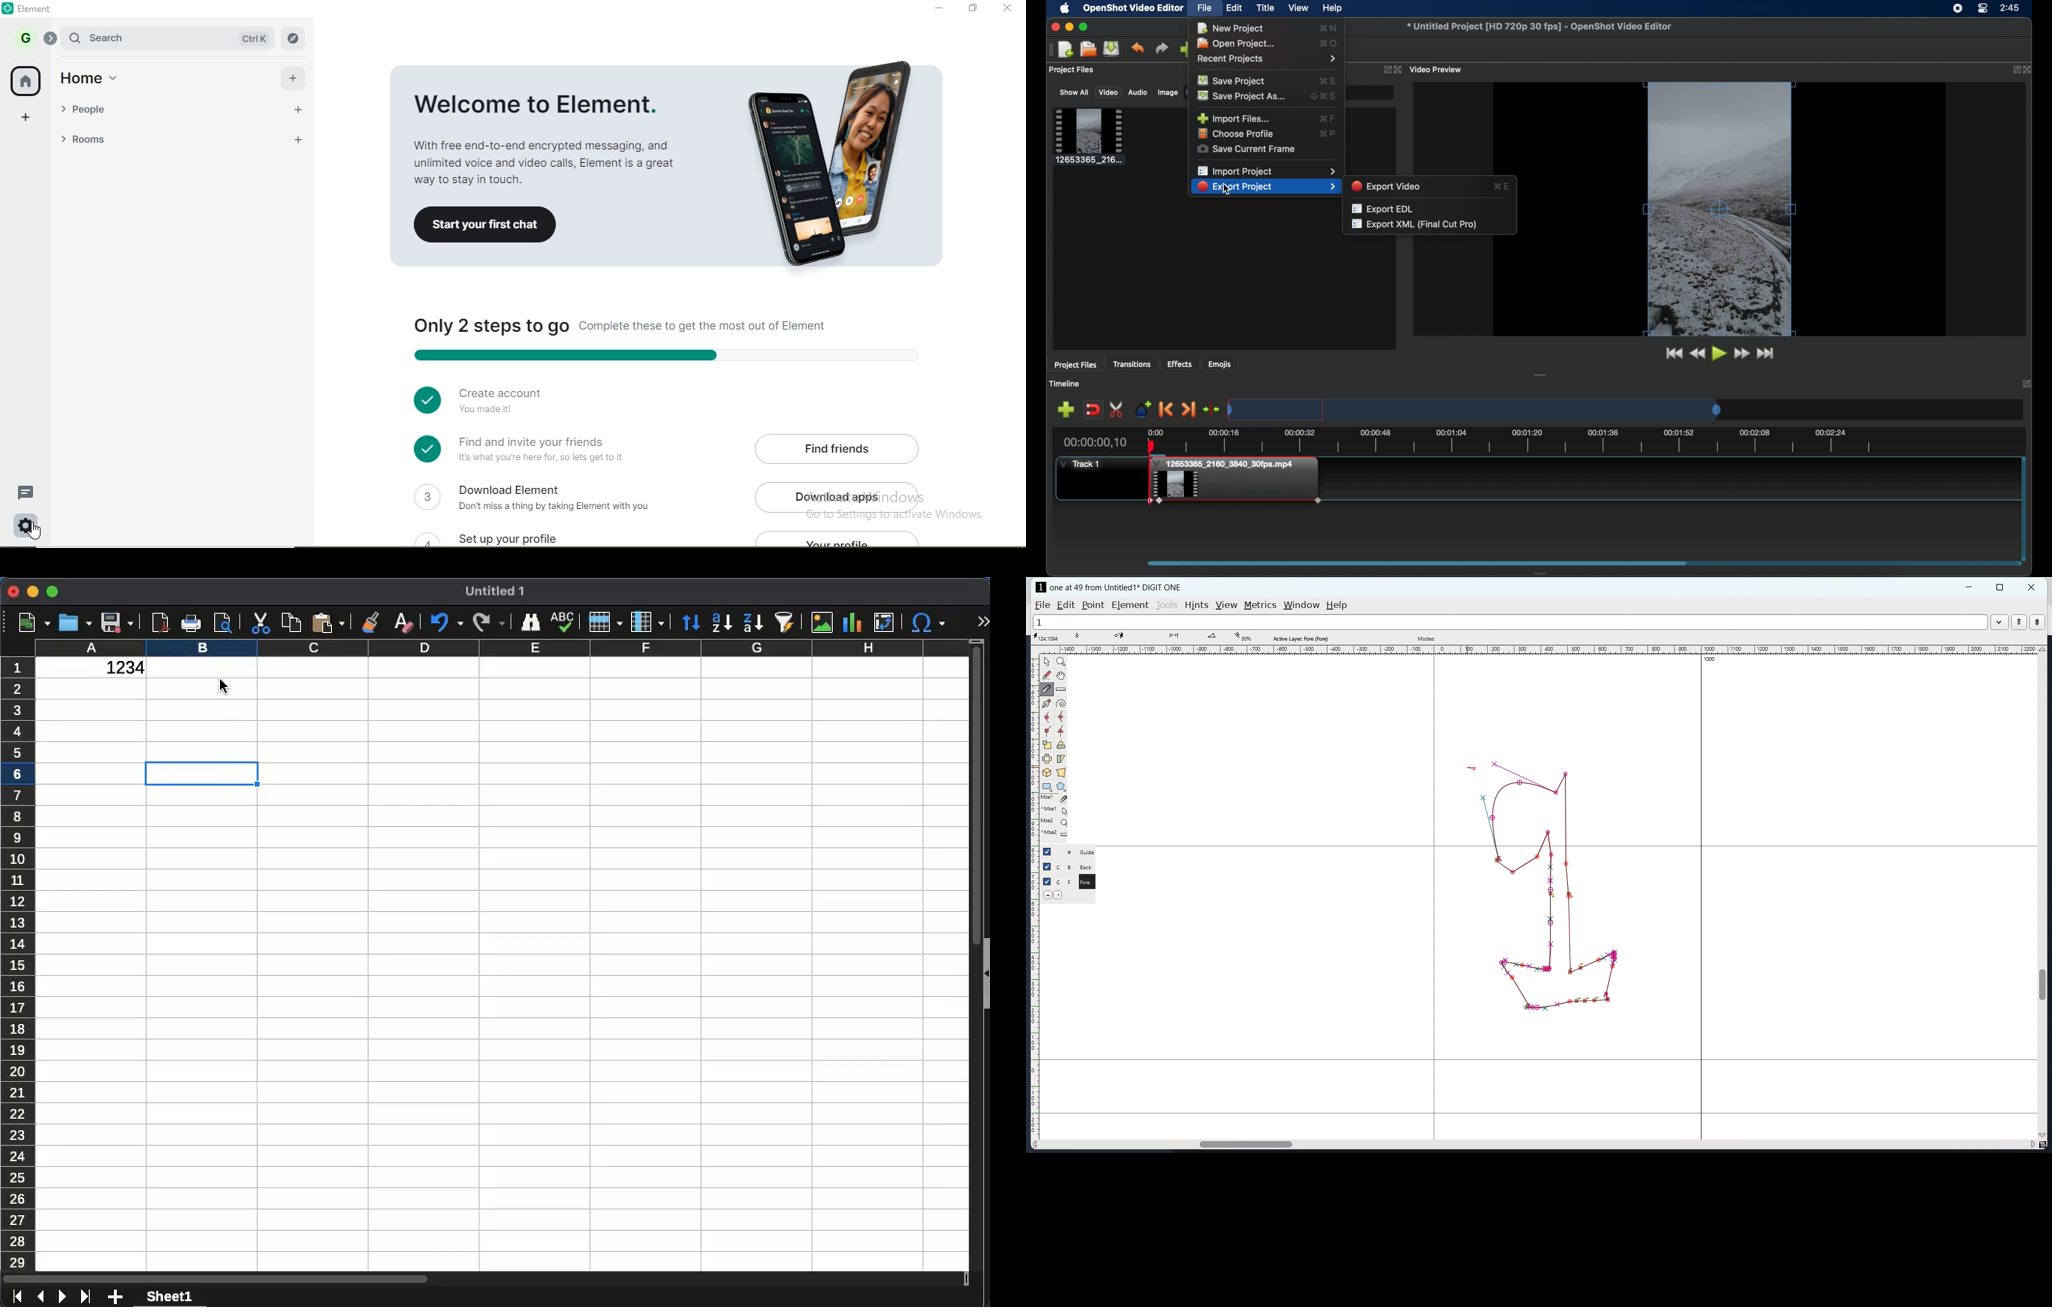 Image resolution: width=2072 pixels, height=1316 pixels. I want to click on add a curve point always either horizontal or vertical, so click(1061, 717).